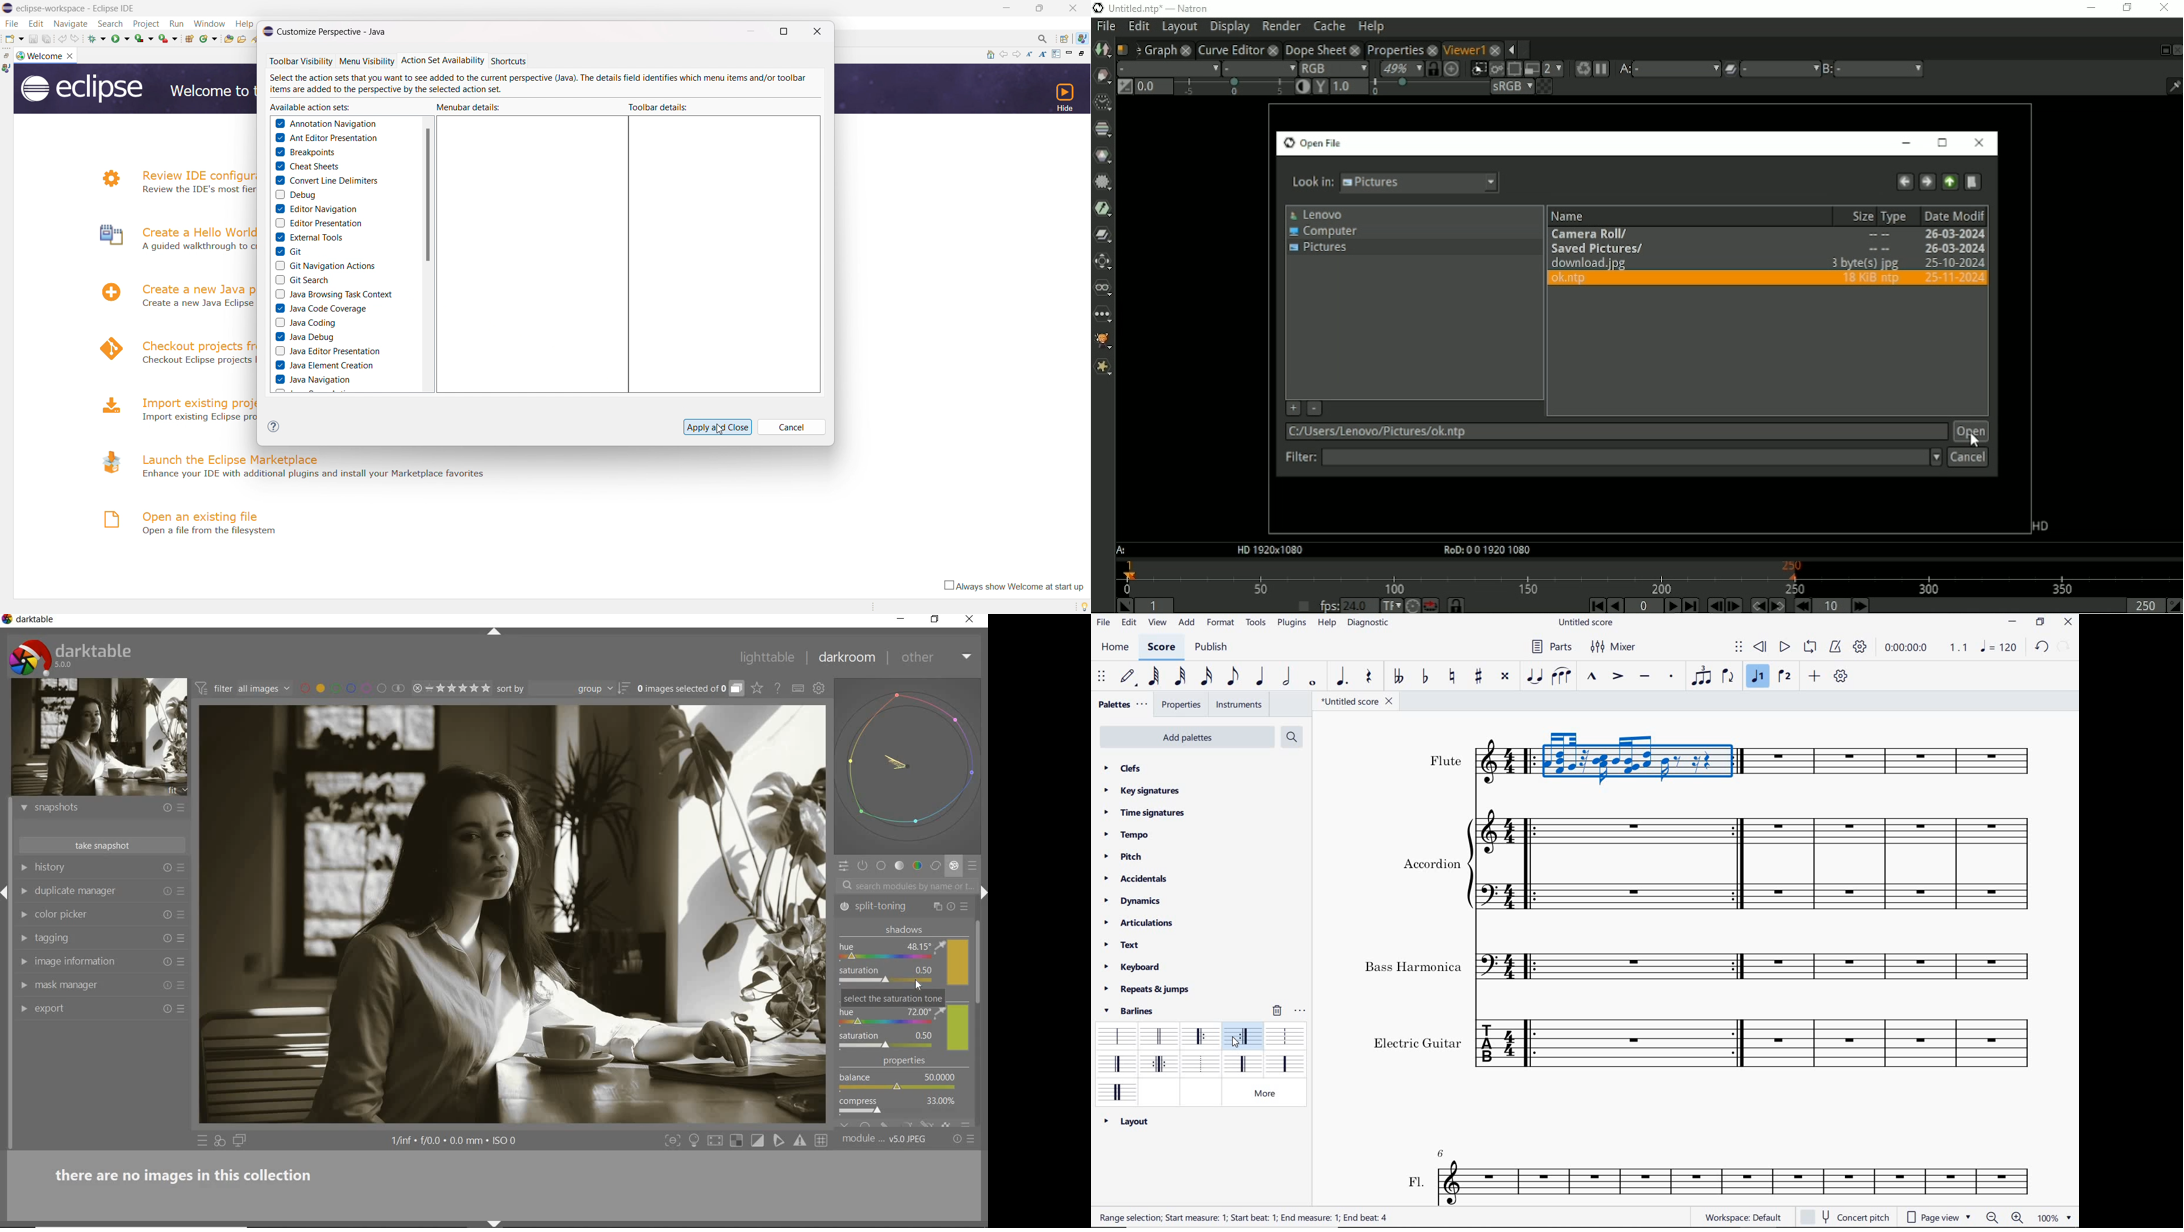 Image resolution: width=2184 pixels, height=1232 pixels. I want to click on Instrument: Electric guitar, so click(1634, 756).